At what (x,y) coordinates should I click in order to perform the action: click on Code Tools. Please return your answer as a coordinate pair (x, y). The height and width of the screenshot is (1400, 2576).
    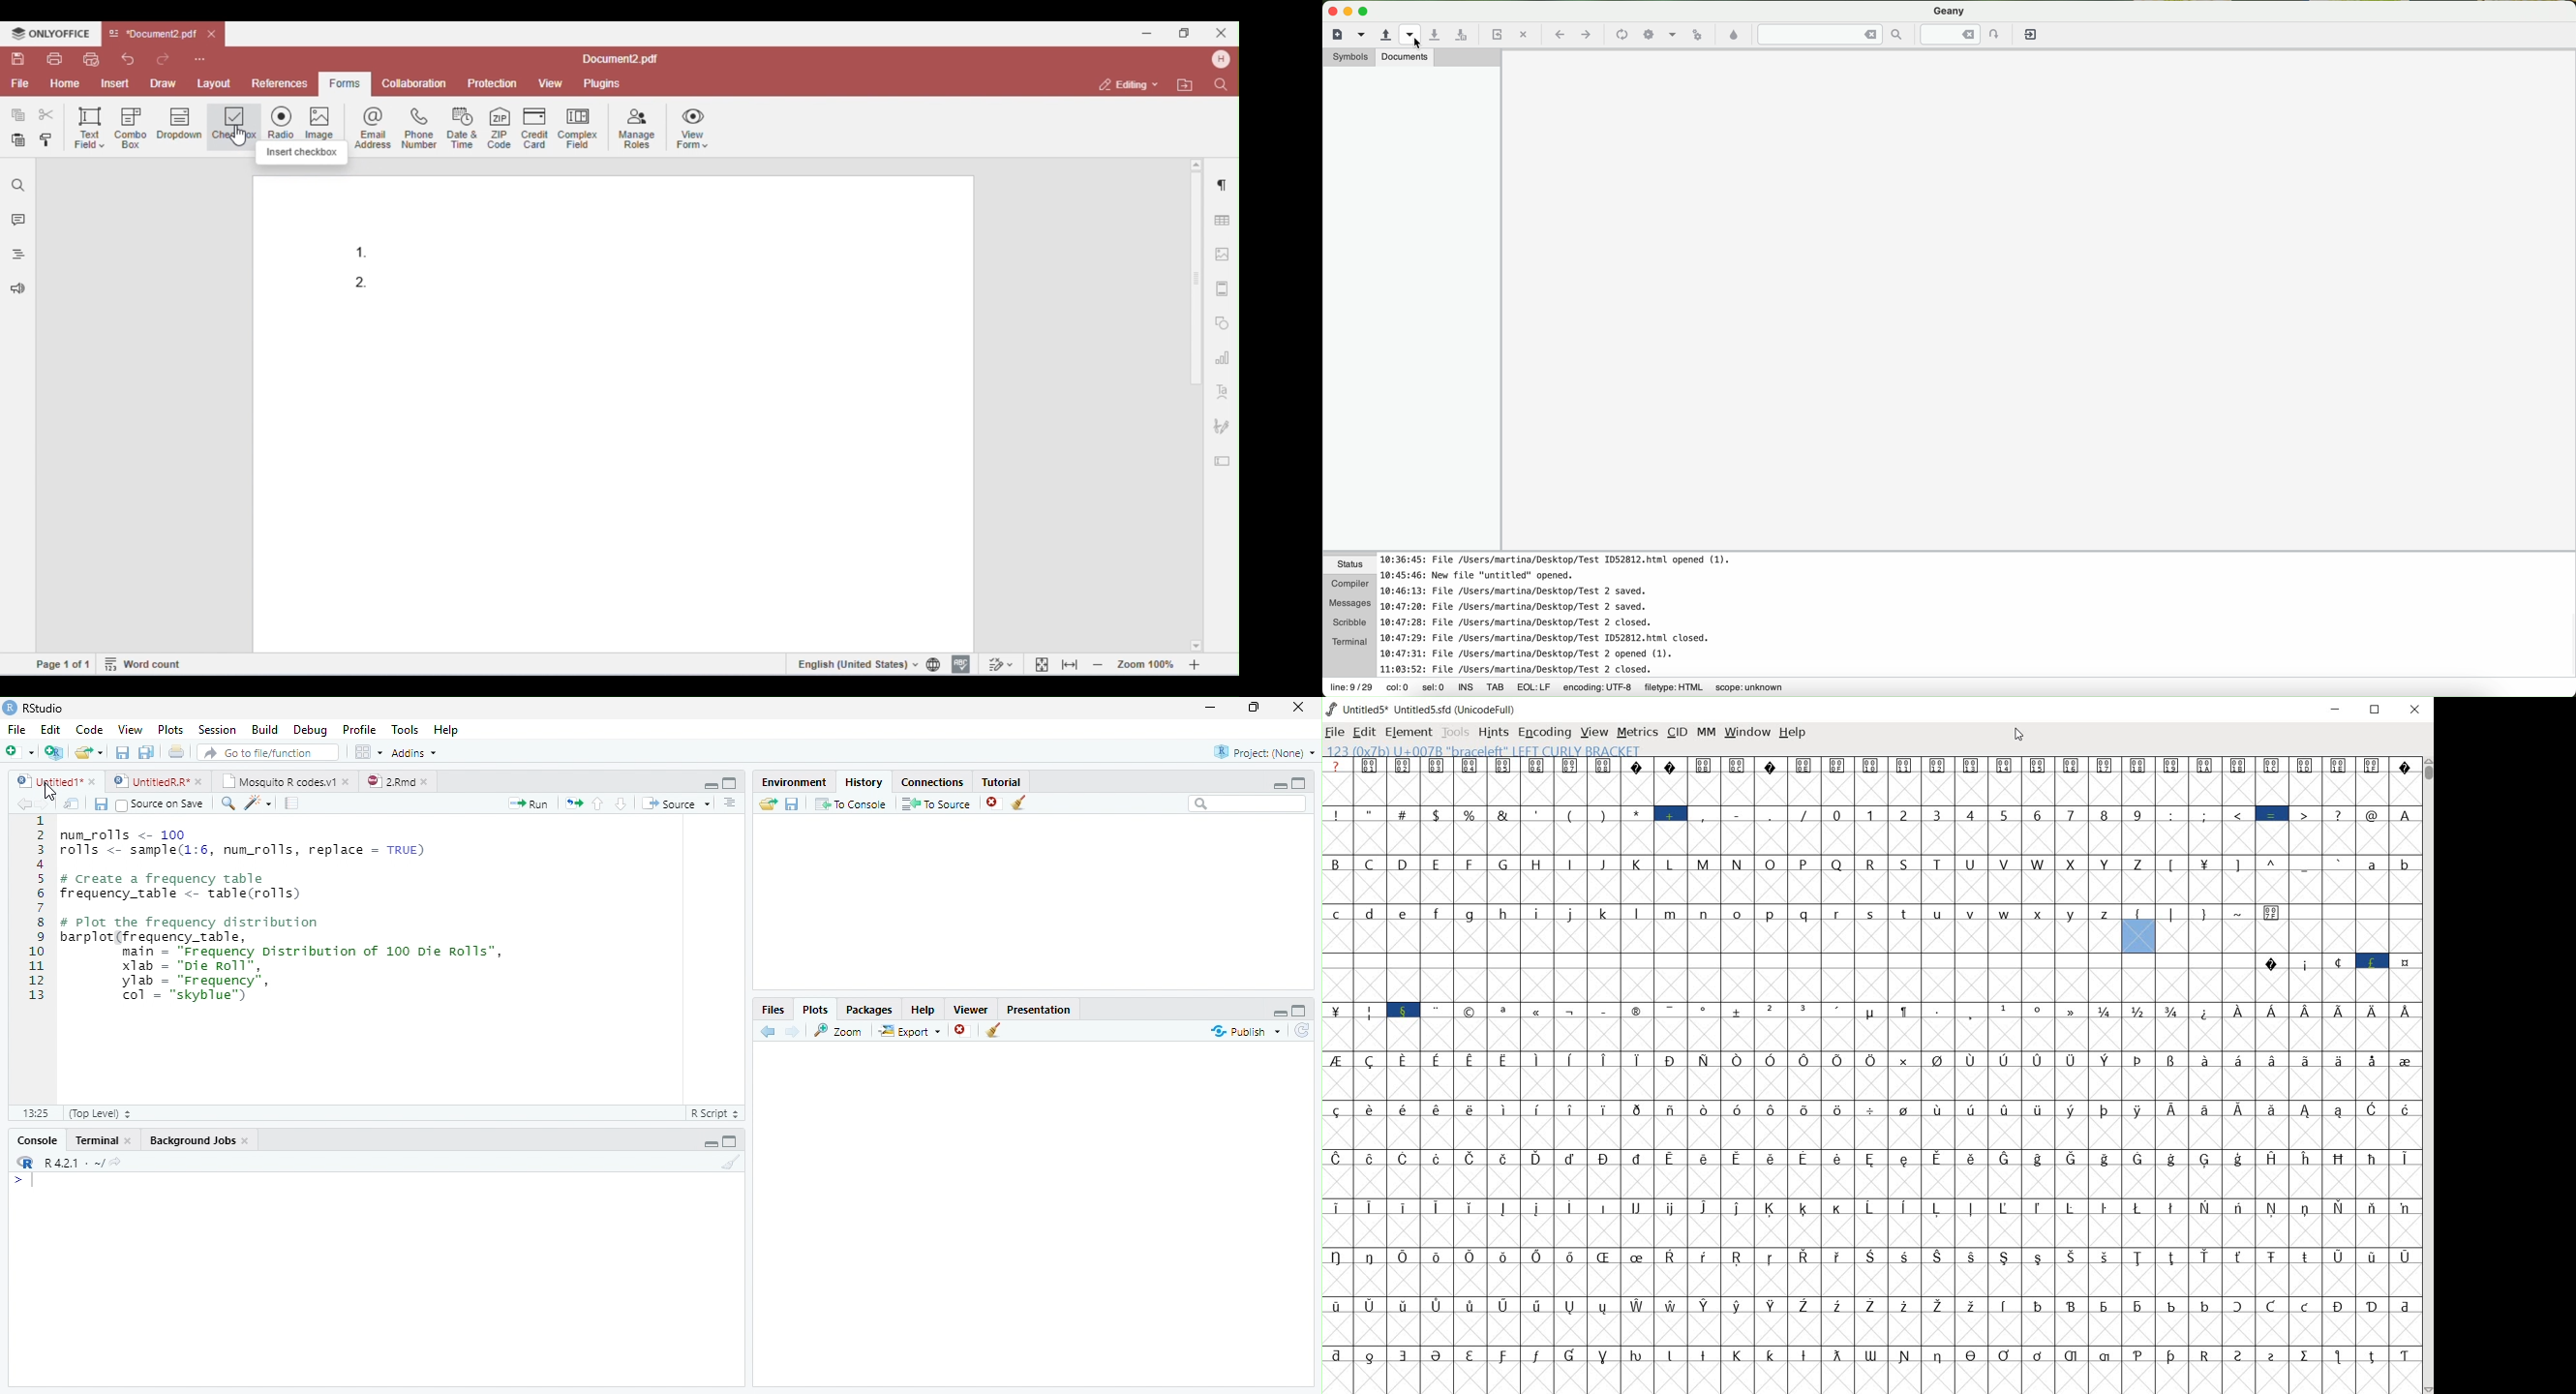
    Looking at the image, I should click on (257, 803).